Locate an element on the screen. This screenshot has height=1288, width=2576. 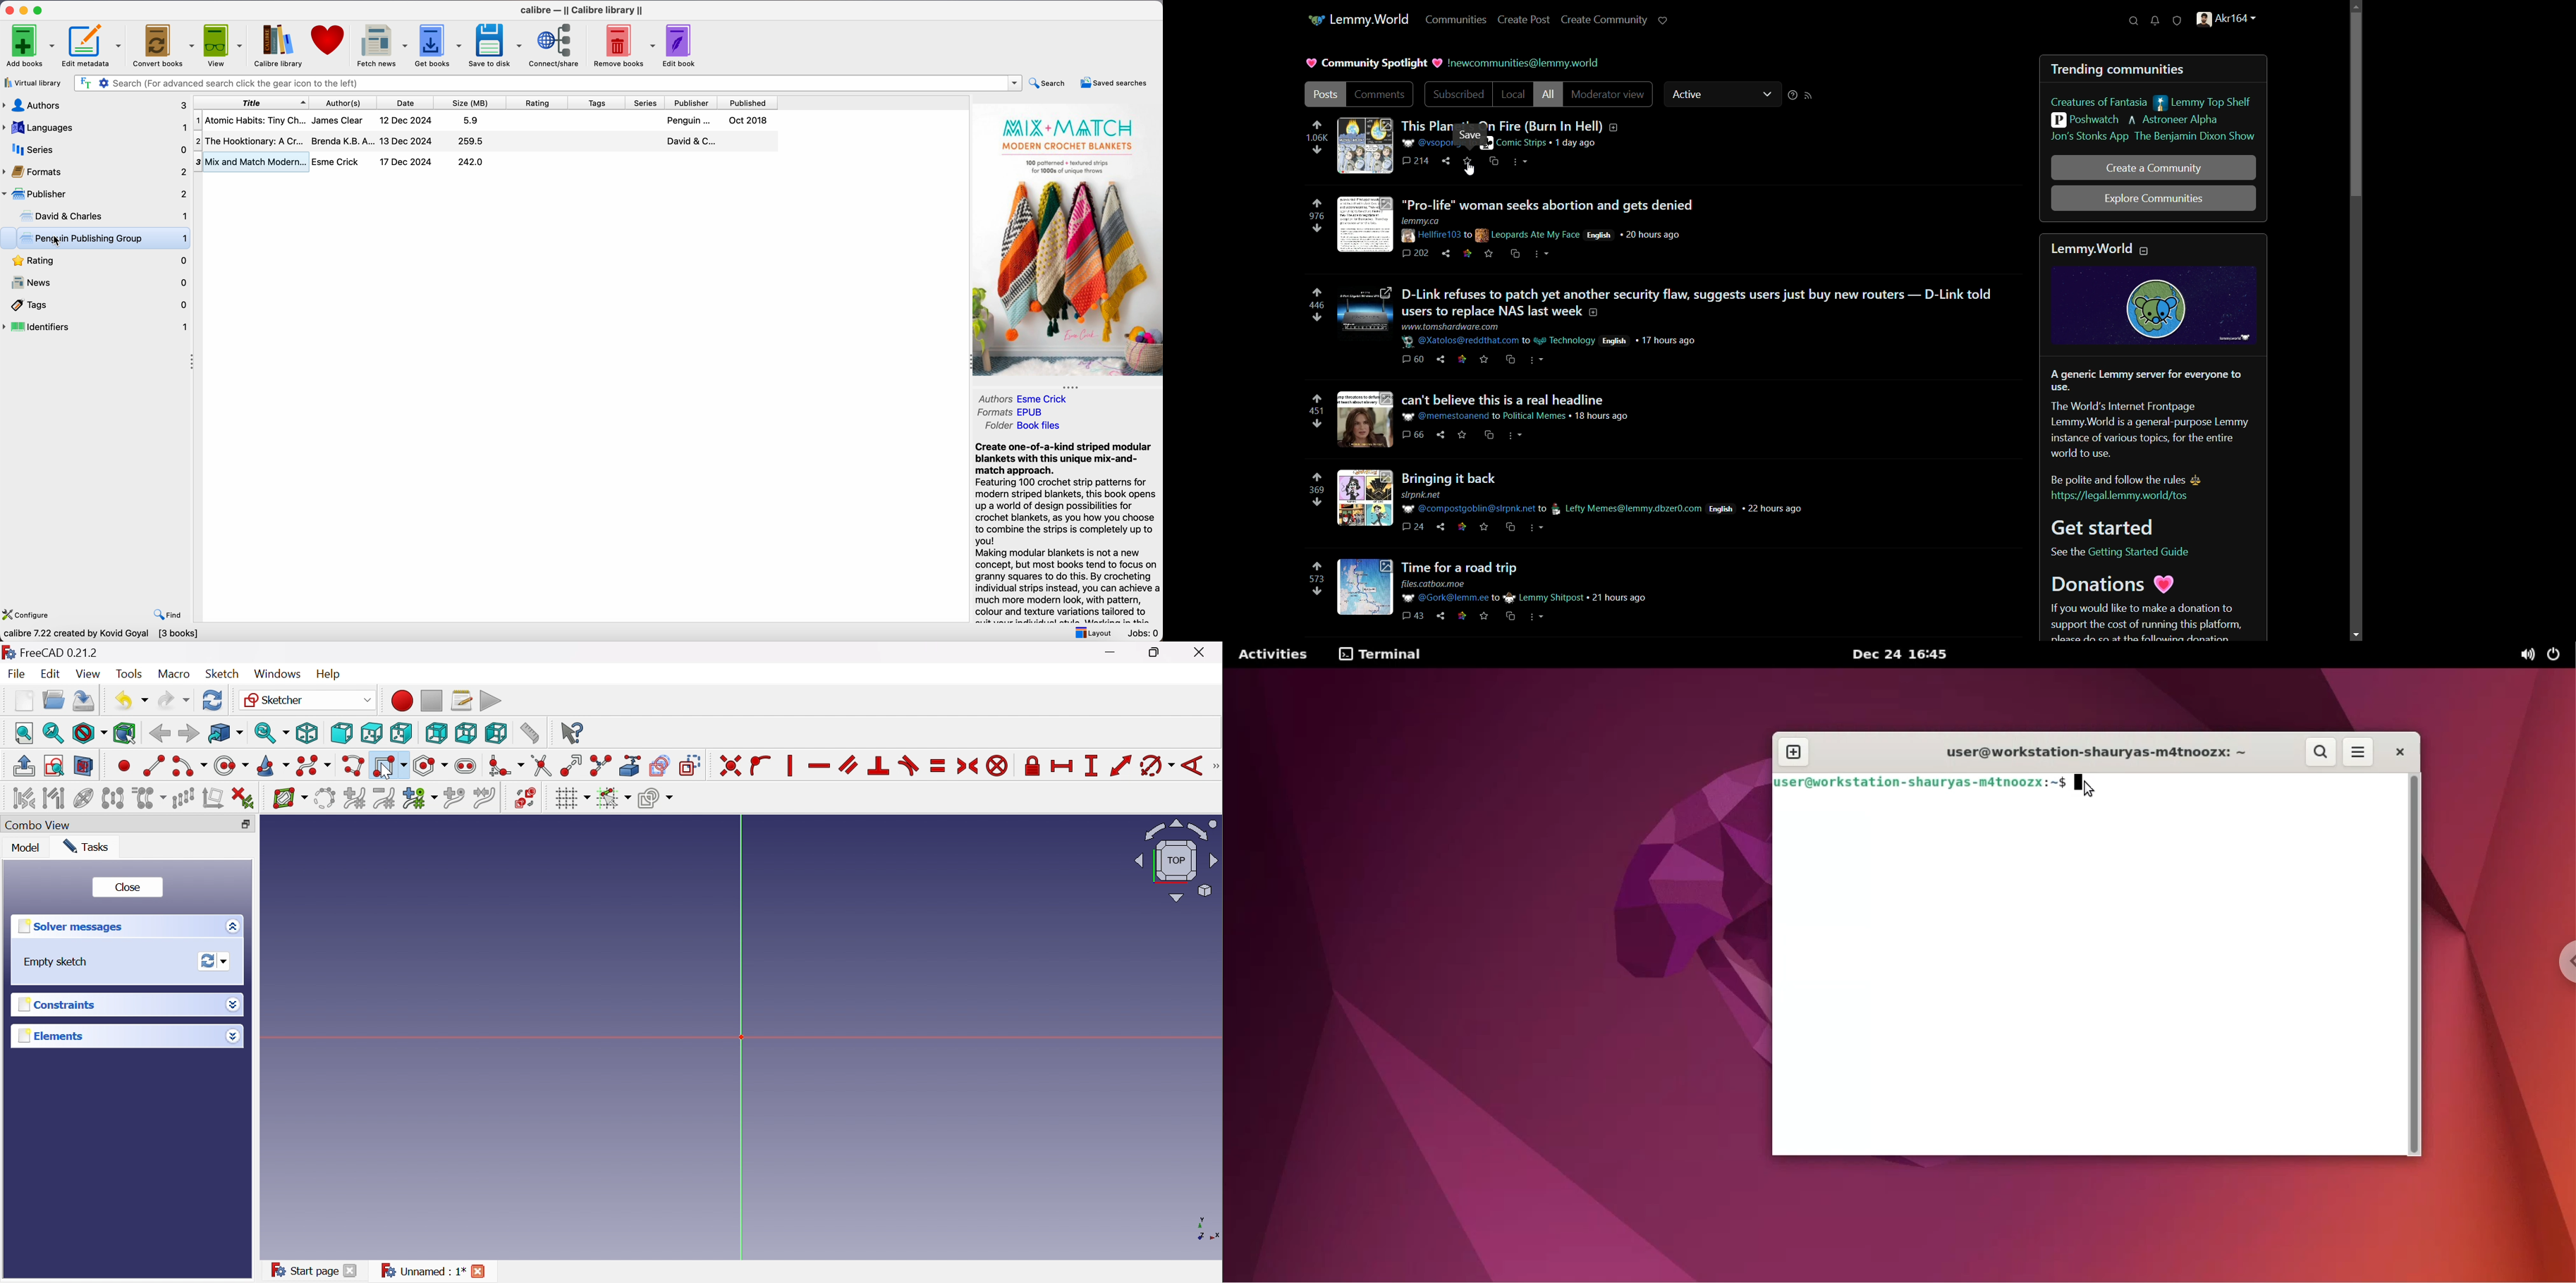
post-4 is located at coordinates (1488, 421).